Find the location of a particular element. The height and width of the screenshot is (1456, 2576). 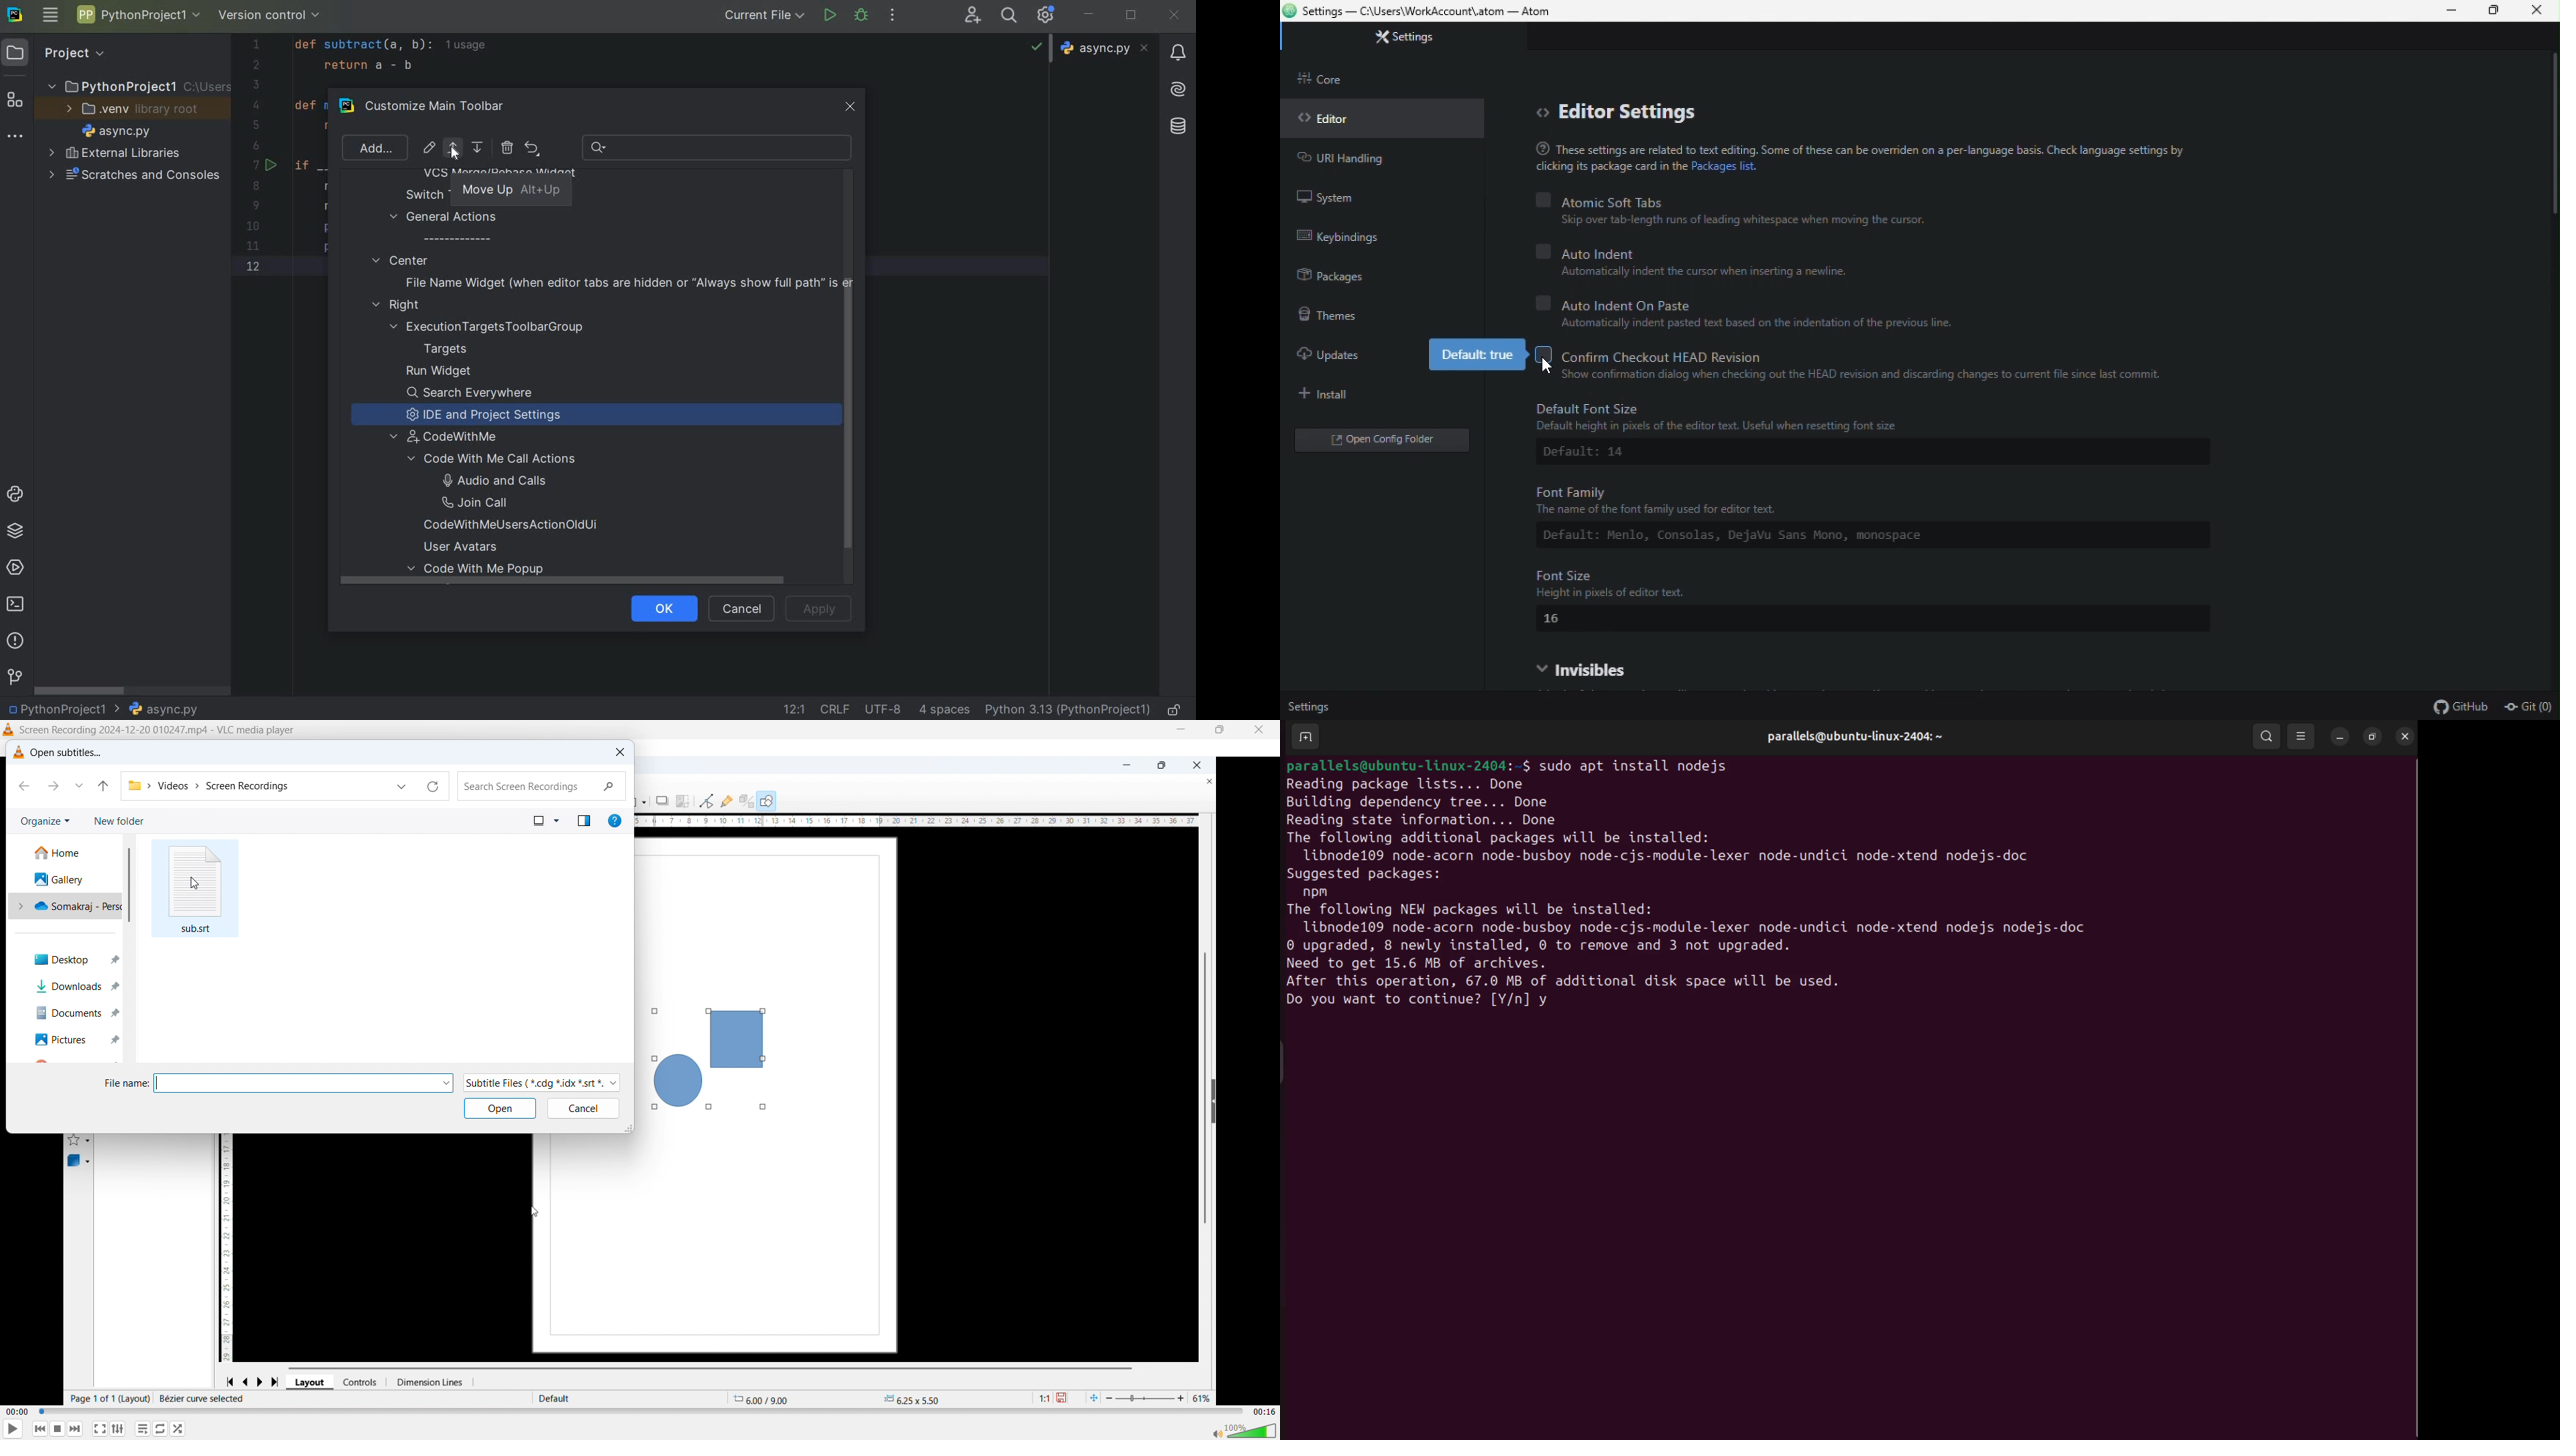

Default: Menlo, Consolas, DejaVu Sans Mono, monospace is located at coordinates (1855, 535).